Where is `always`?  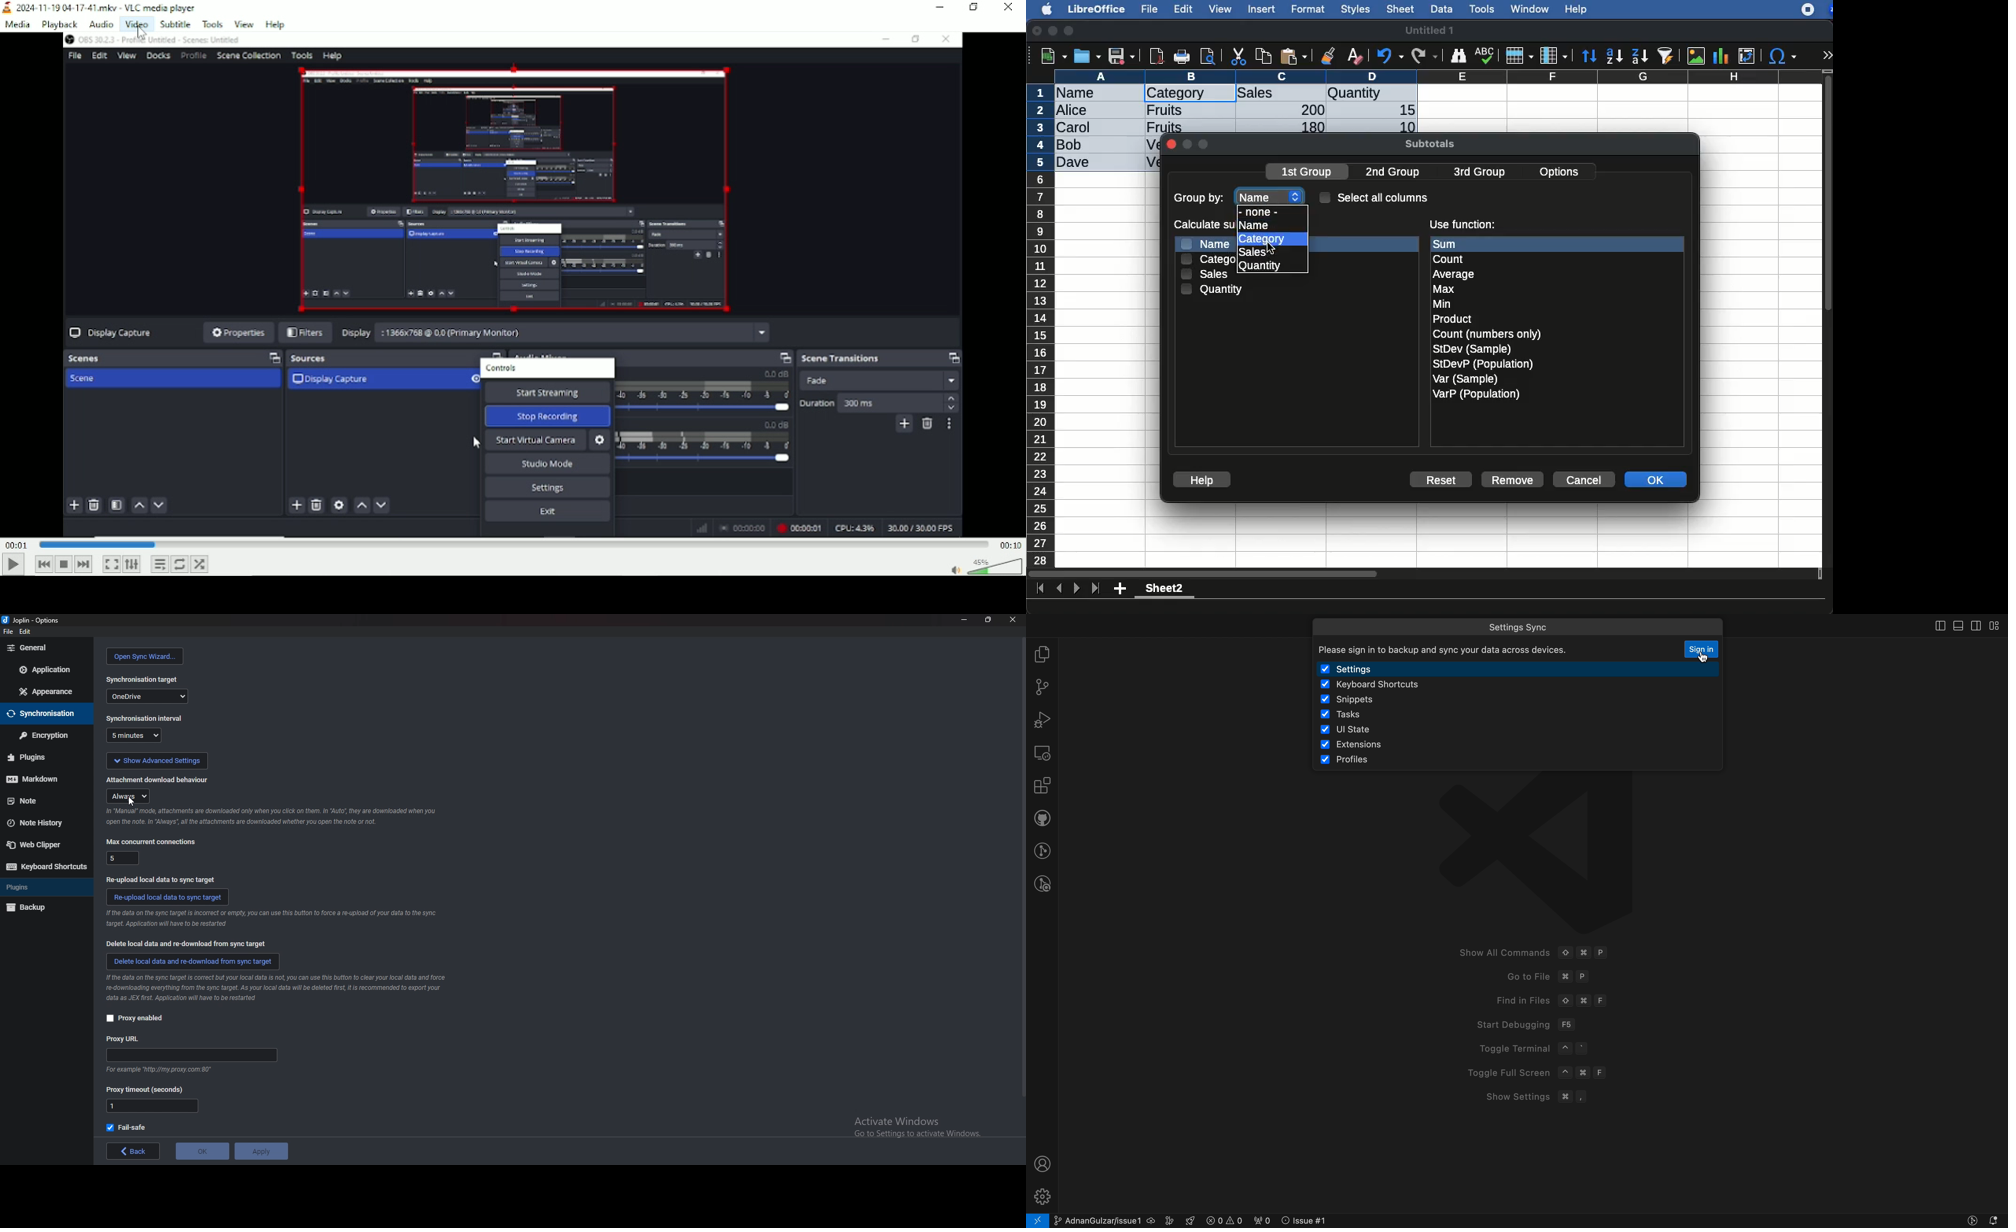
always is located at coordinates (129, 797).